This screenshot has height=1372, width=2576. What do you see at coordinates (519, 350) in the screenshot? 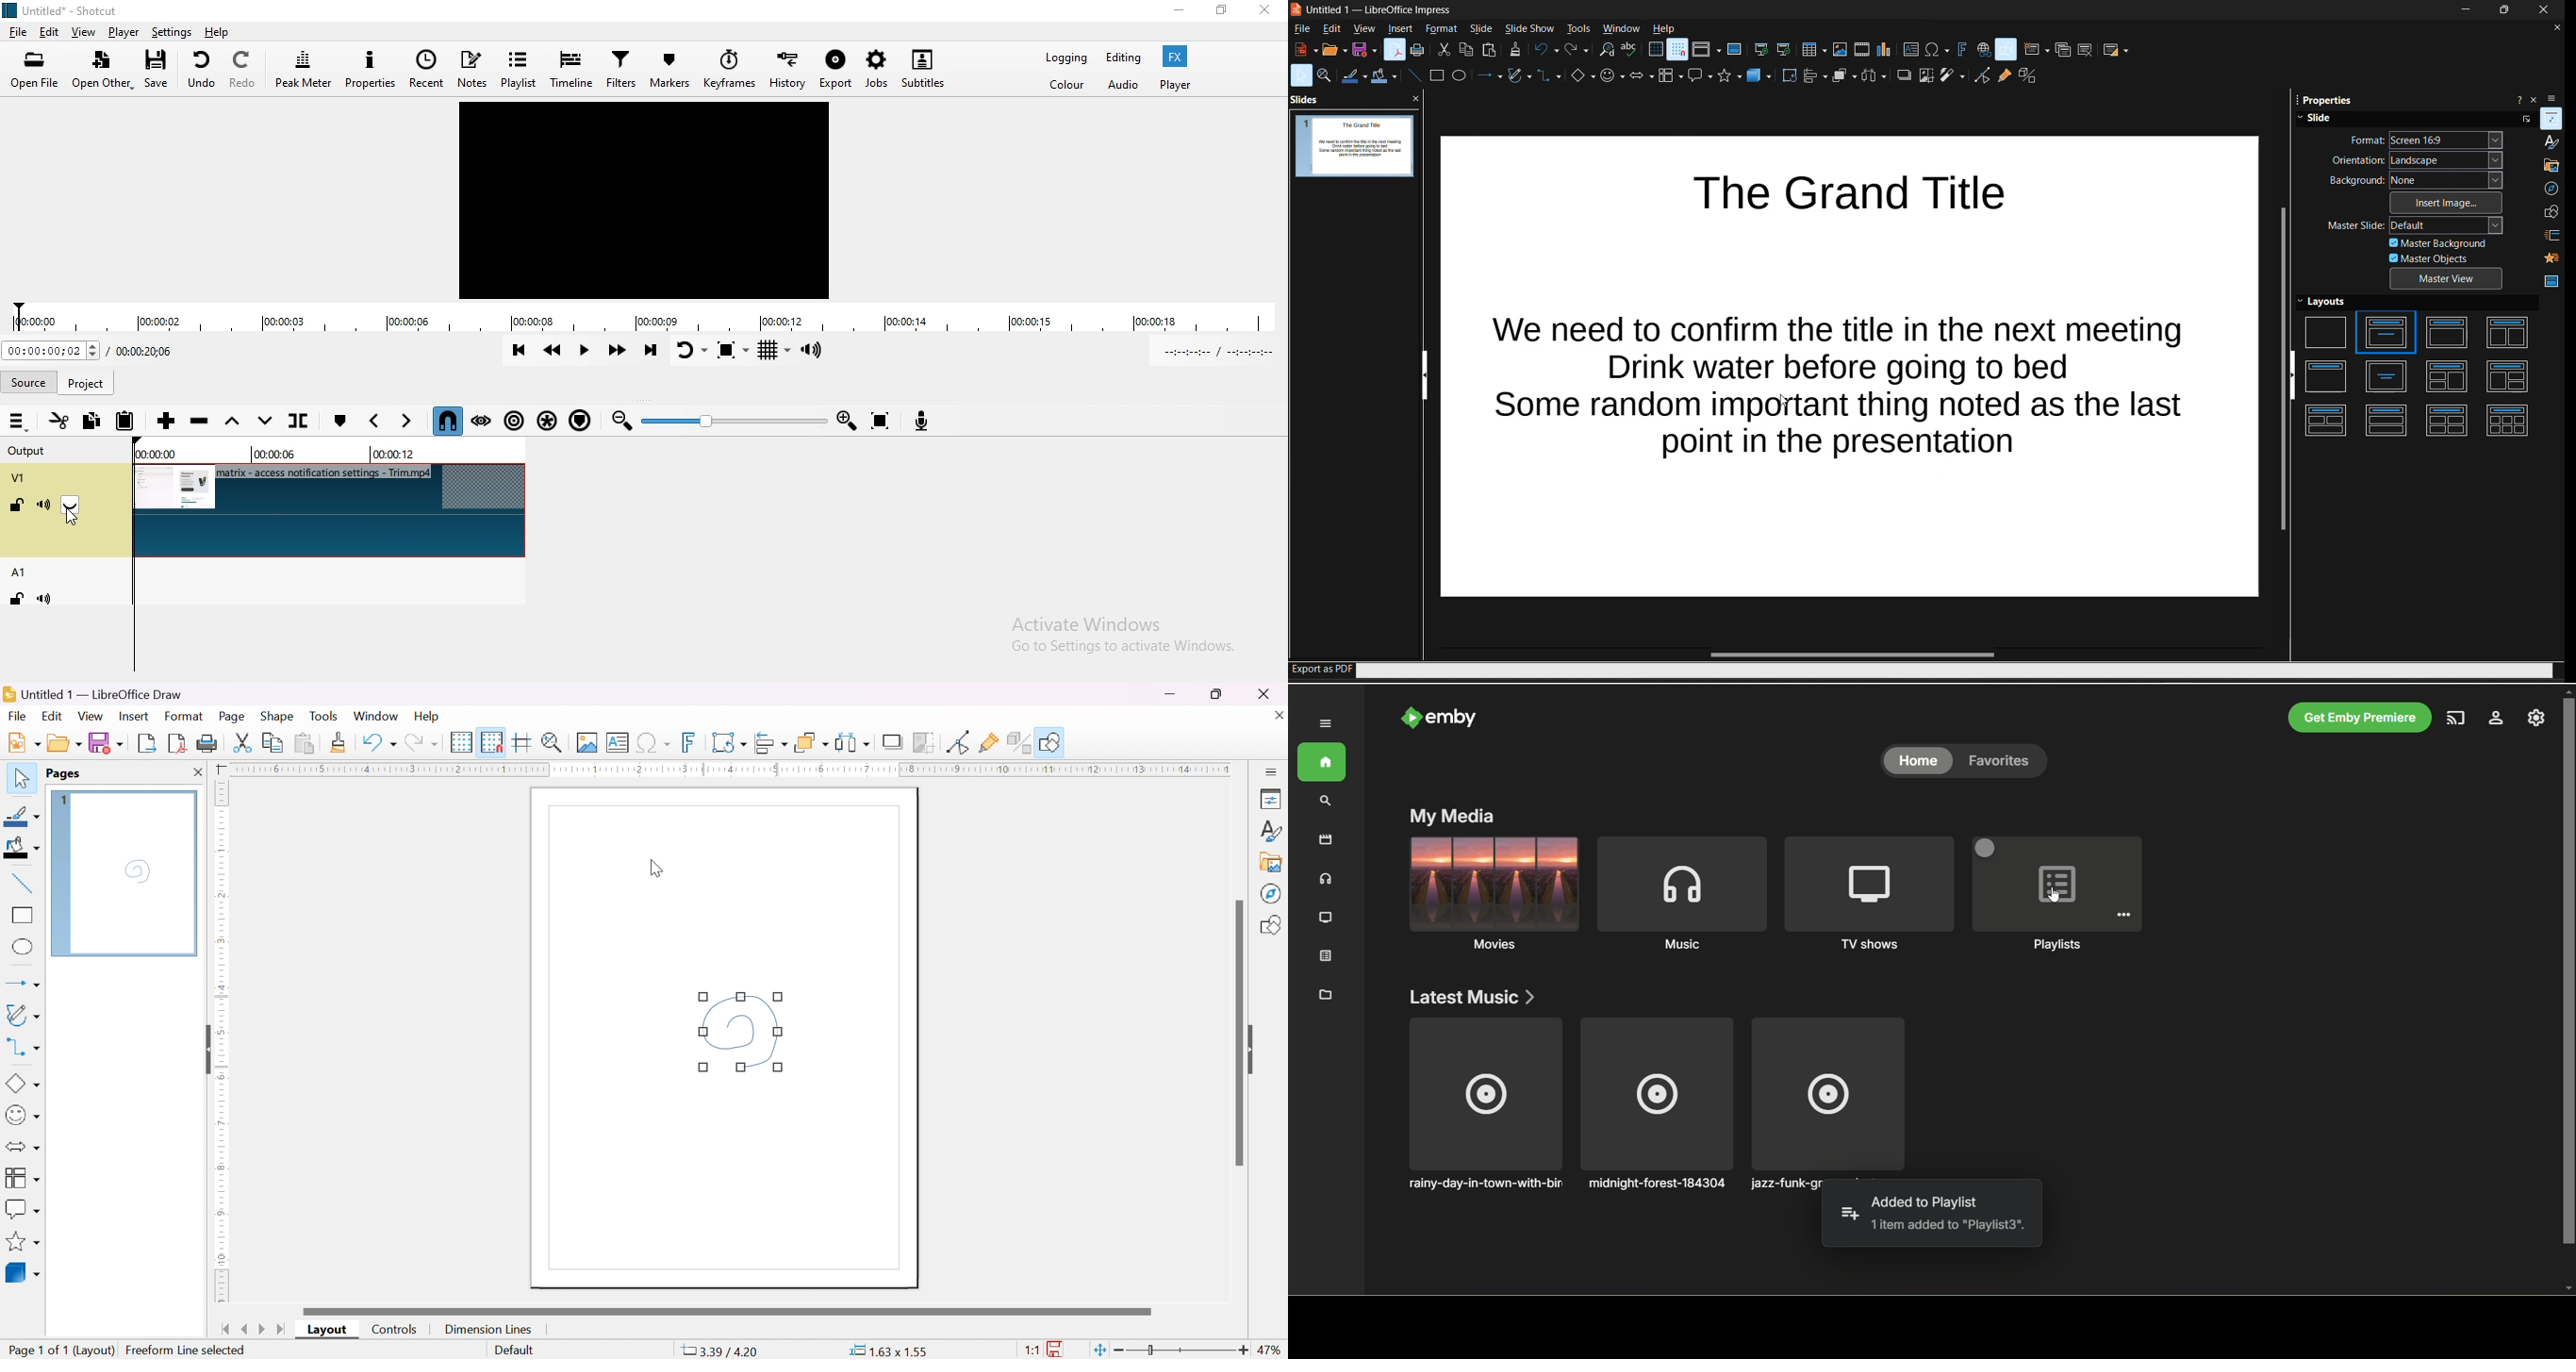
I see `Skip to previous` at bounding box center [519, 350].